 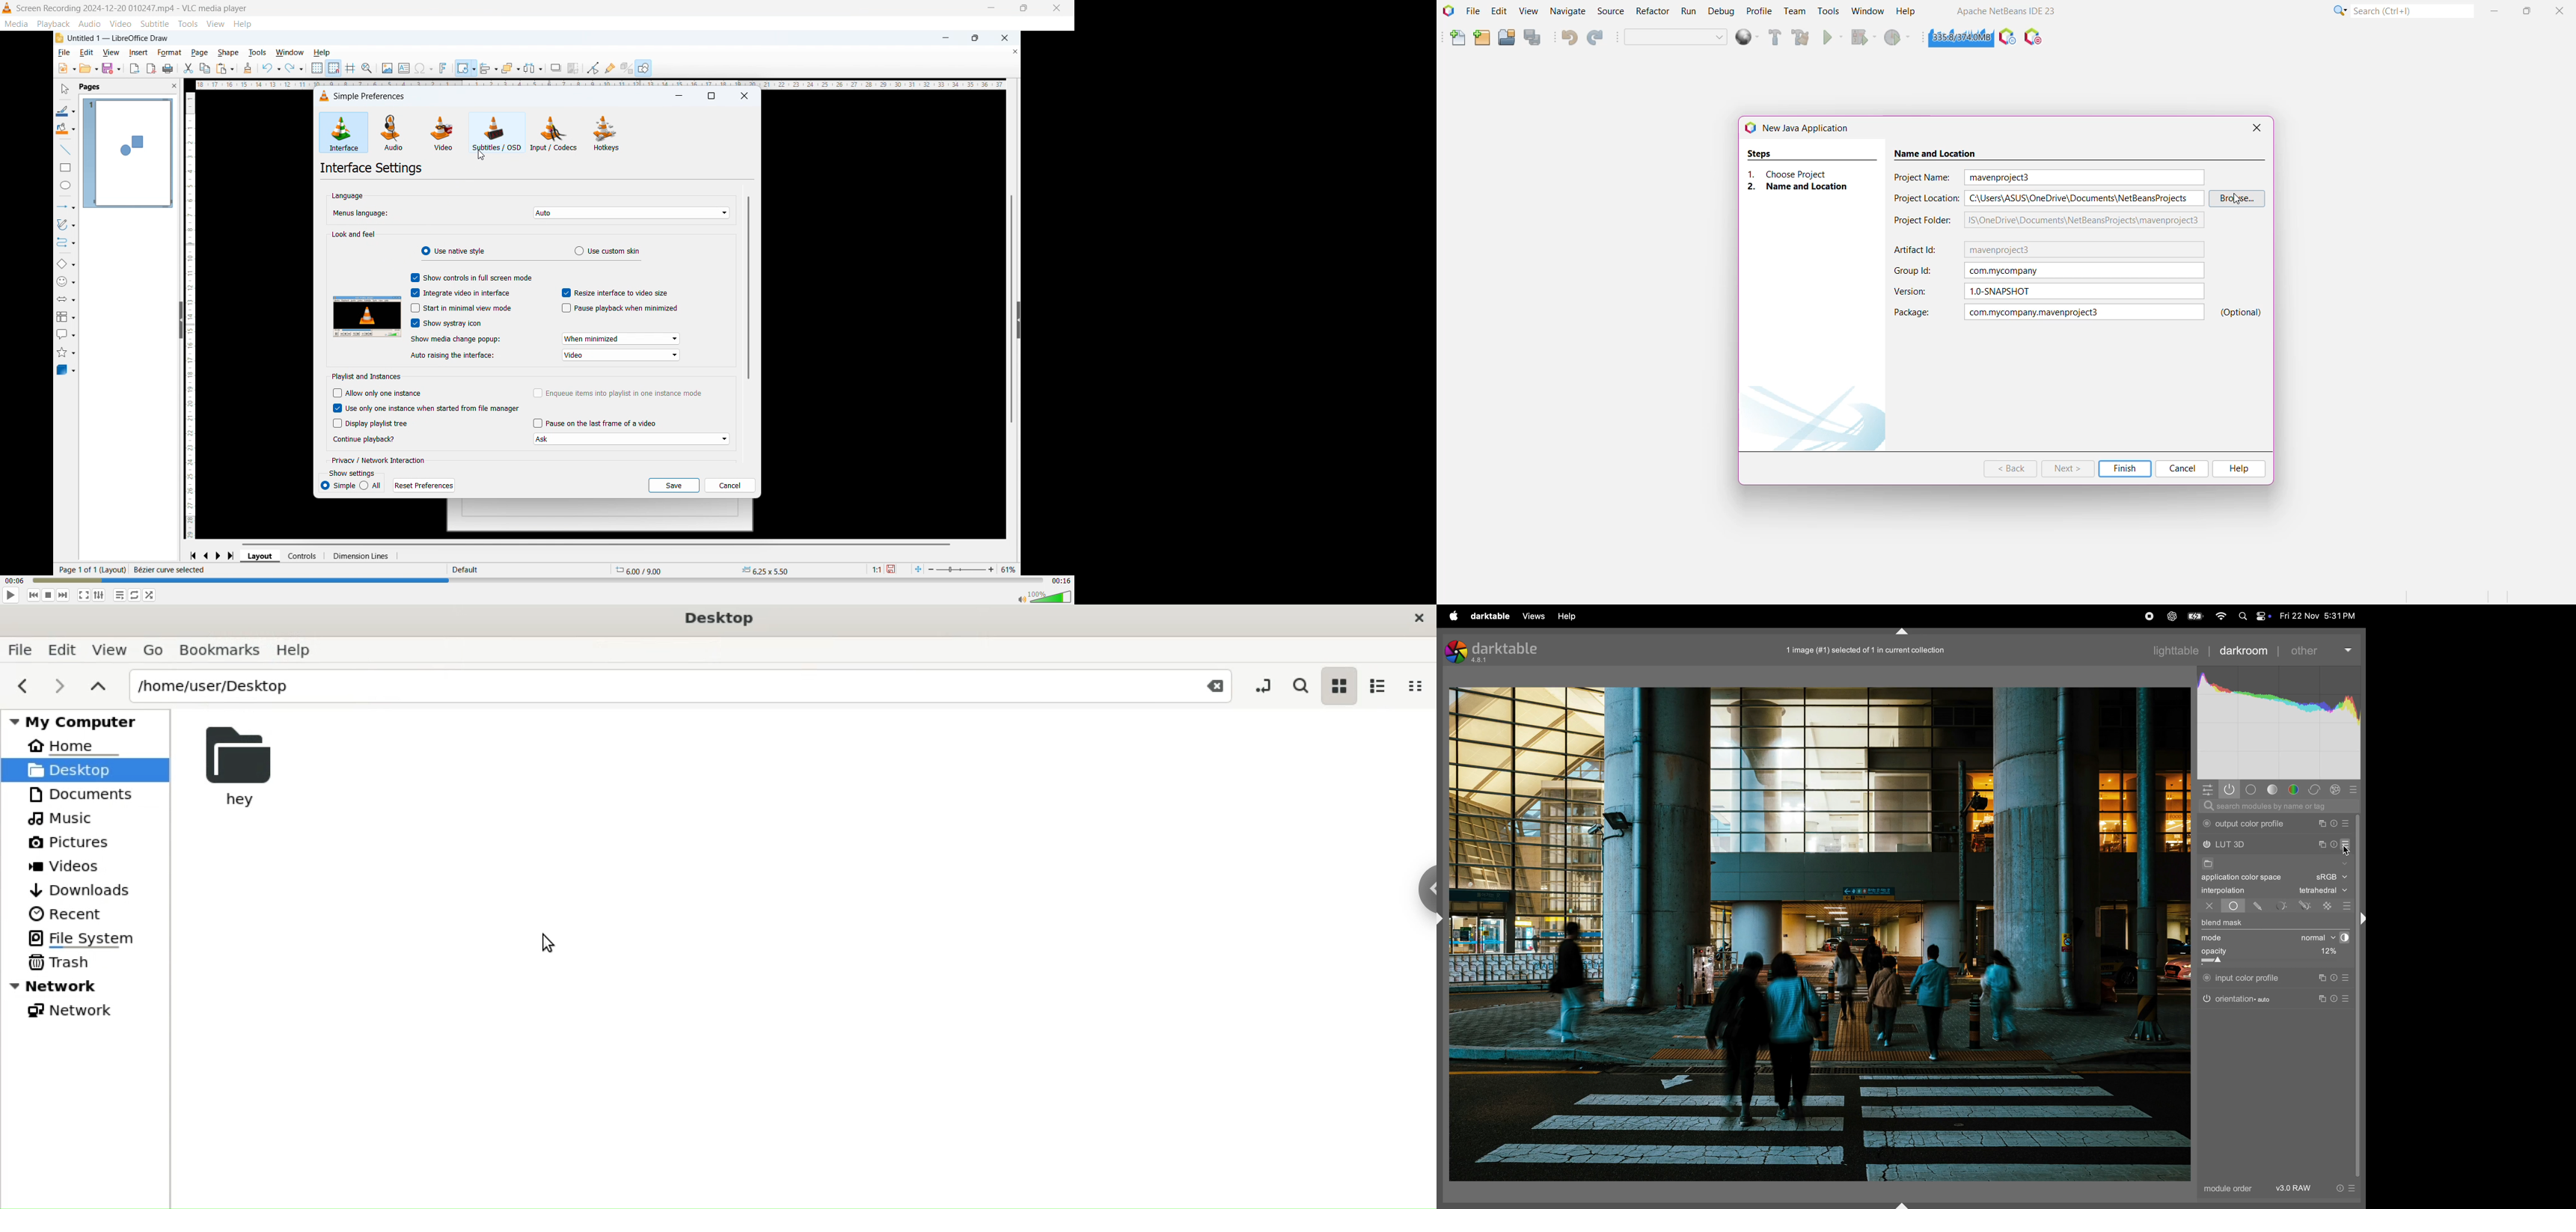 I want to click on play , so click(x=12, y=594).